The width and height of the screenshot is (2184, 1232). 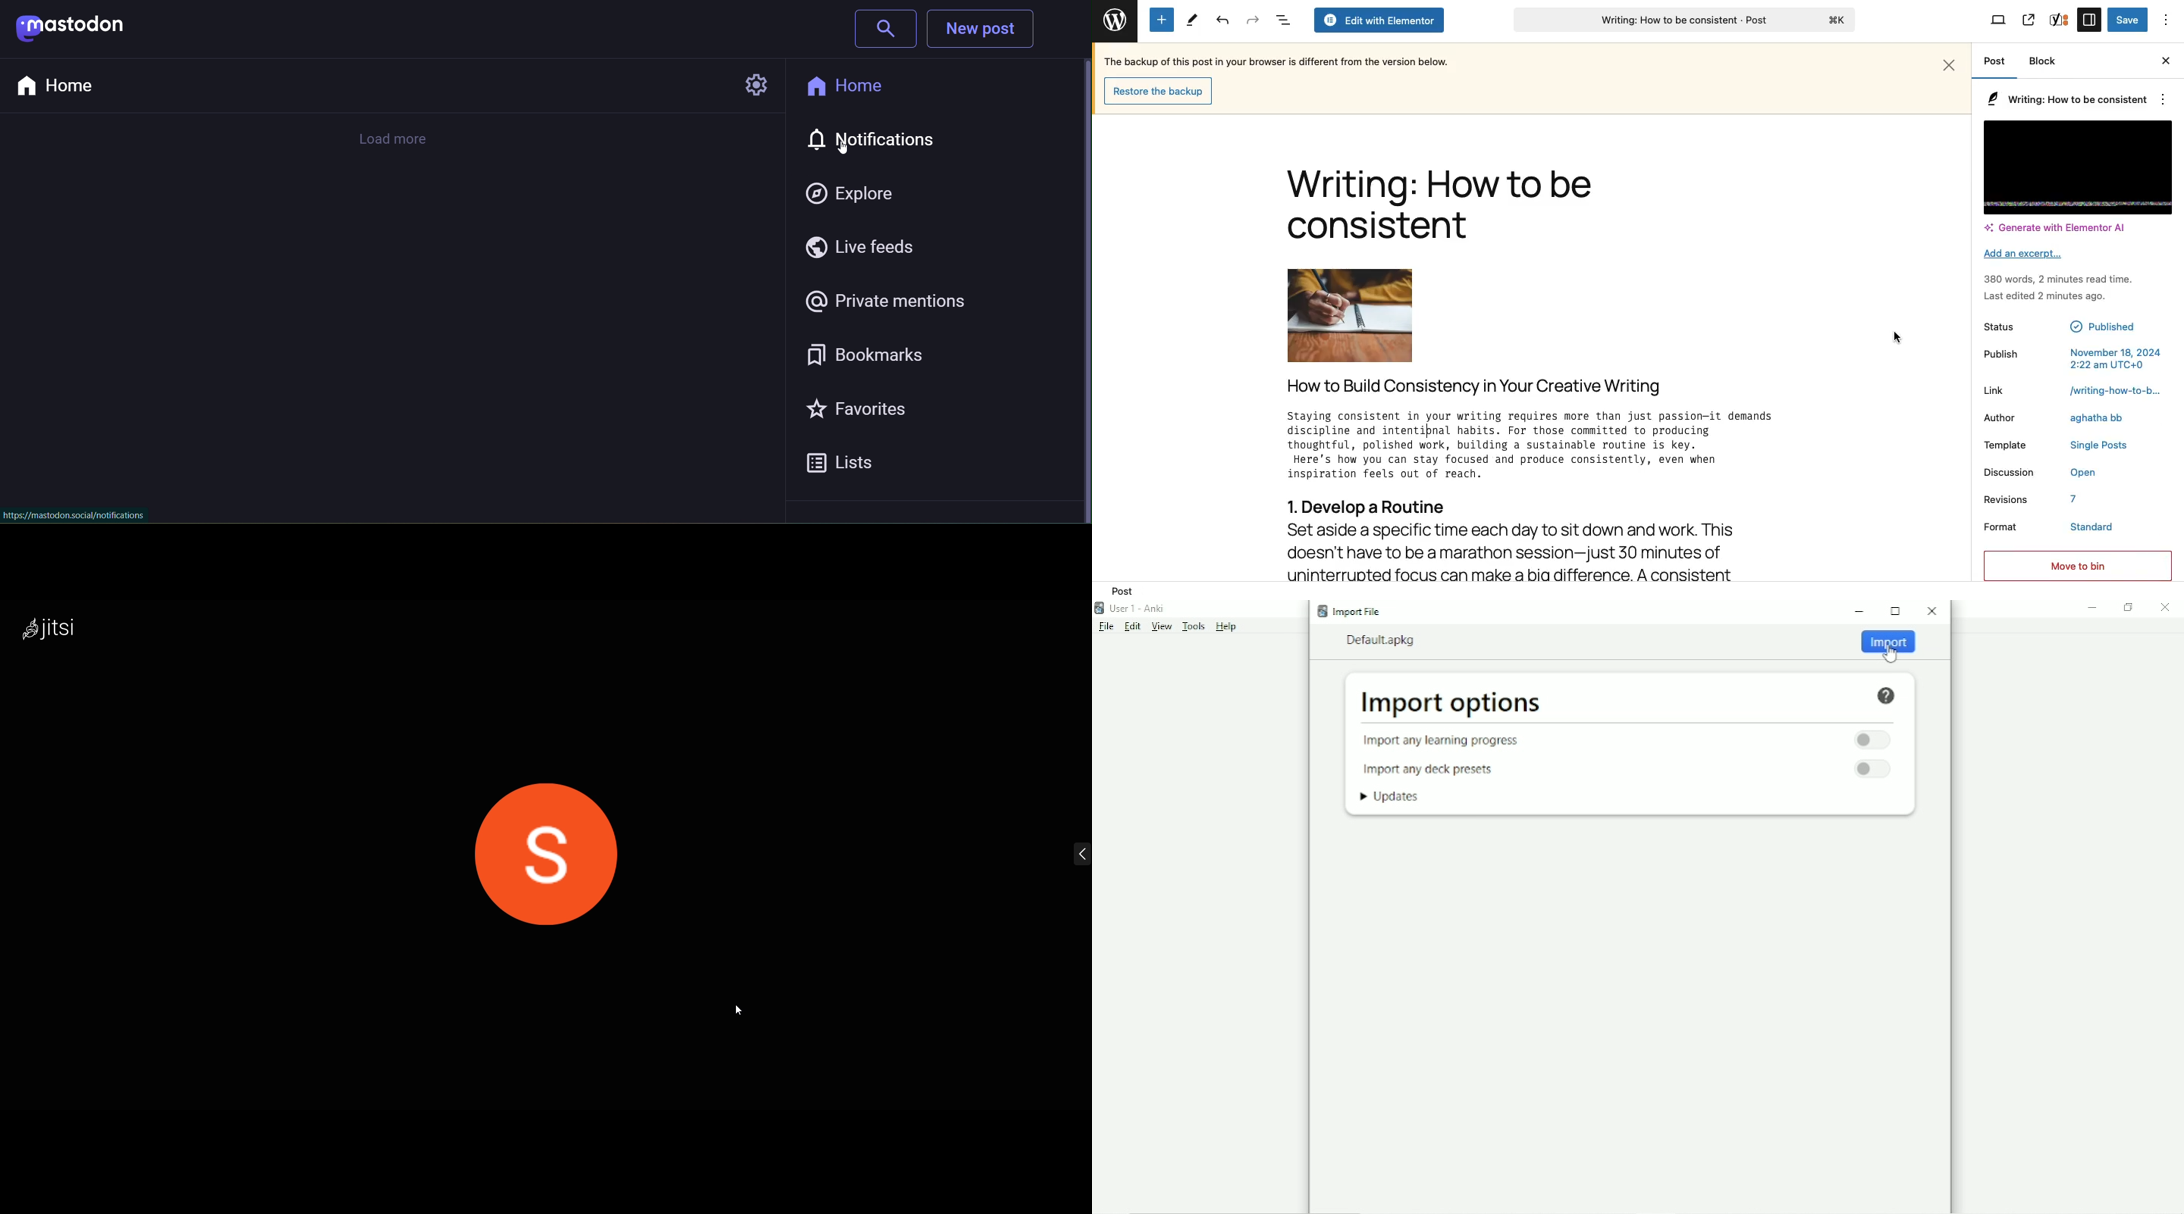 What do you see at coordinates (74, 516) in the screenshot?
I see `https://mastodon.social/notifications` at bounding box center [74, 516].